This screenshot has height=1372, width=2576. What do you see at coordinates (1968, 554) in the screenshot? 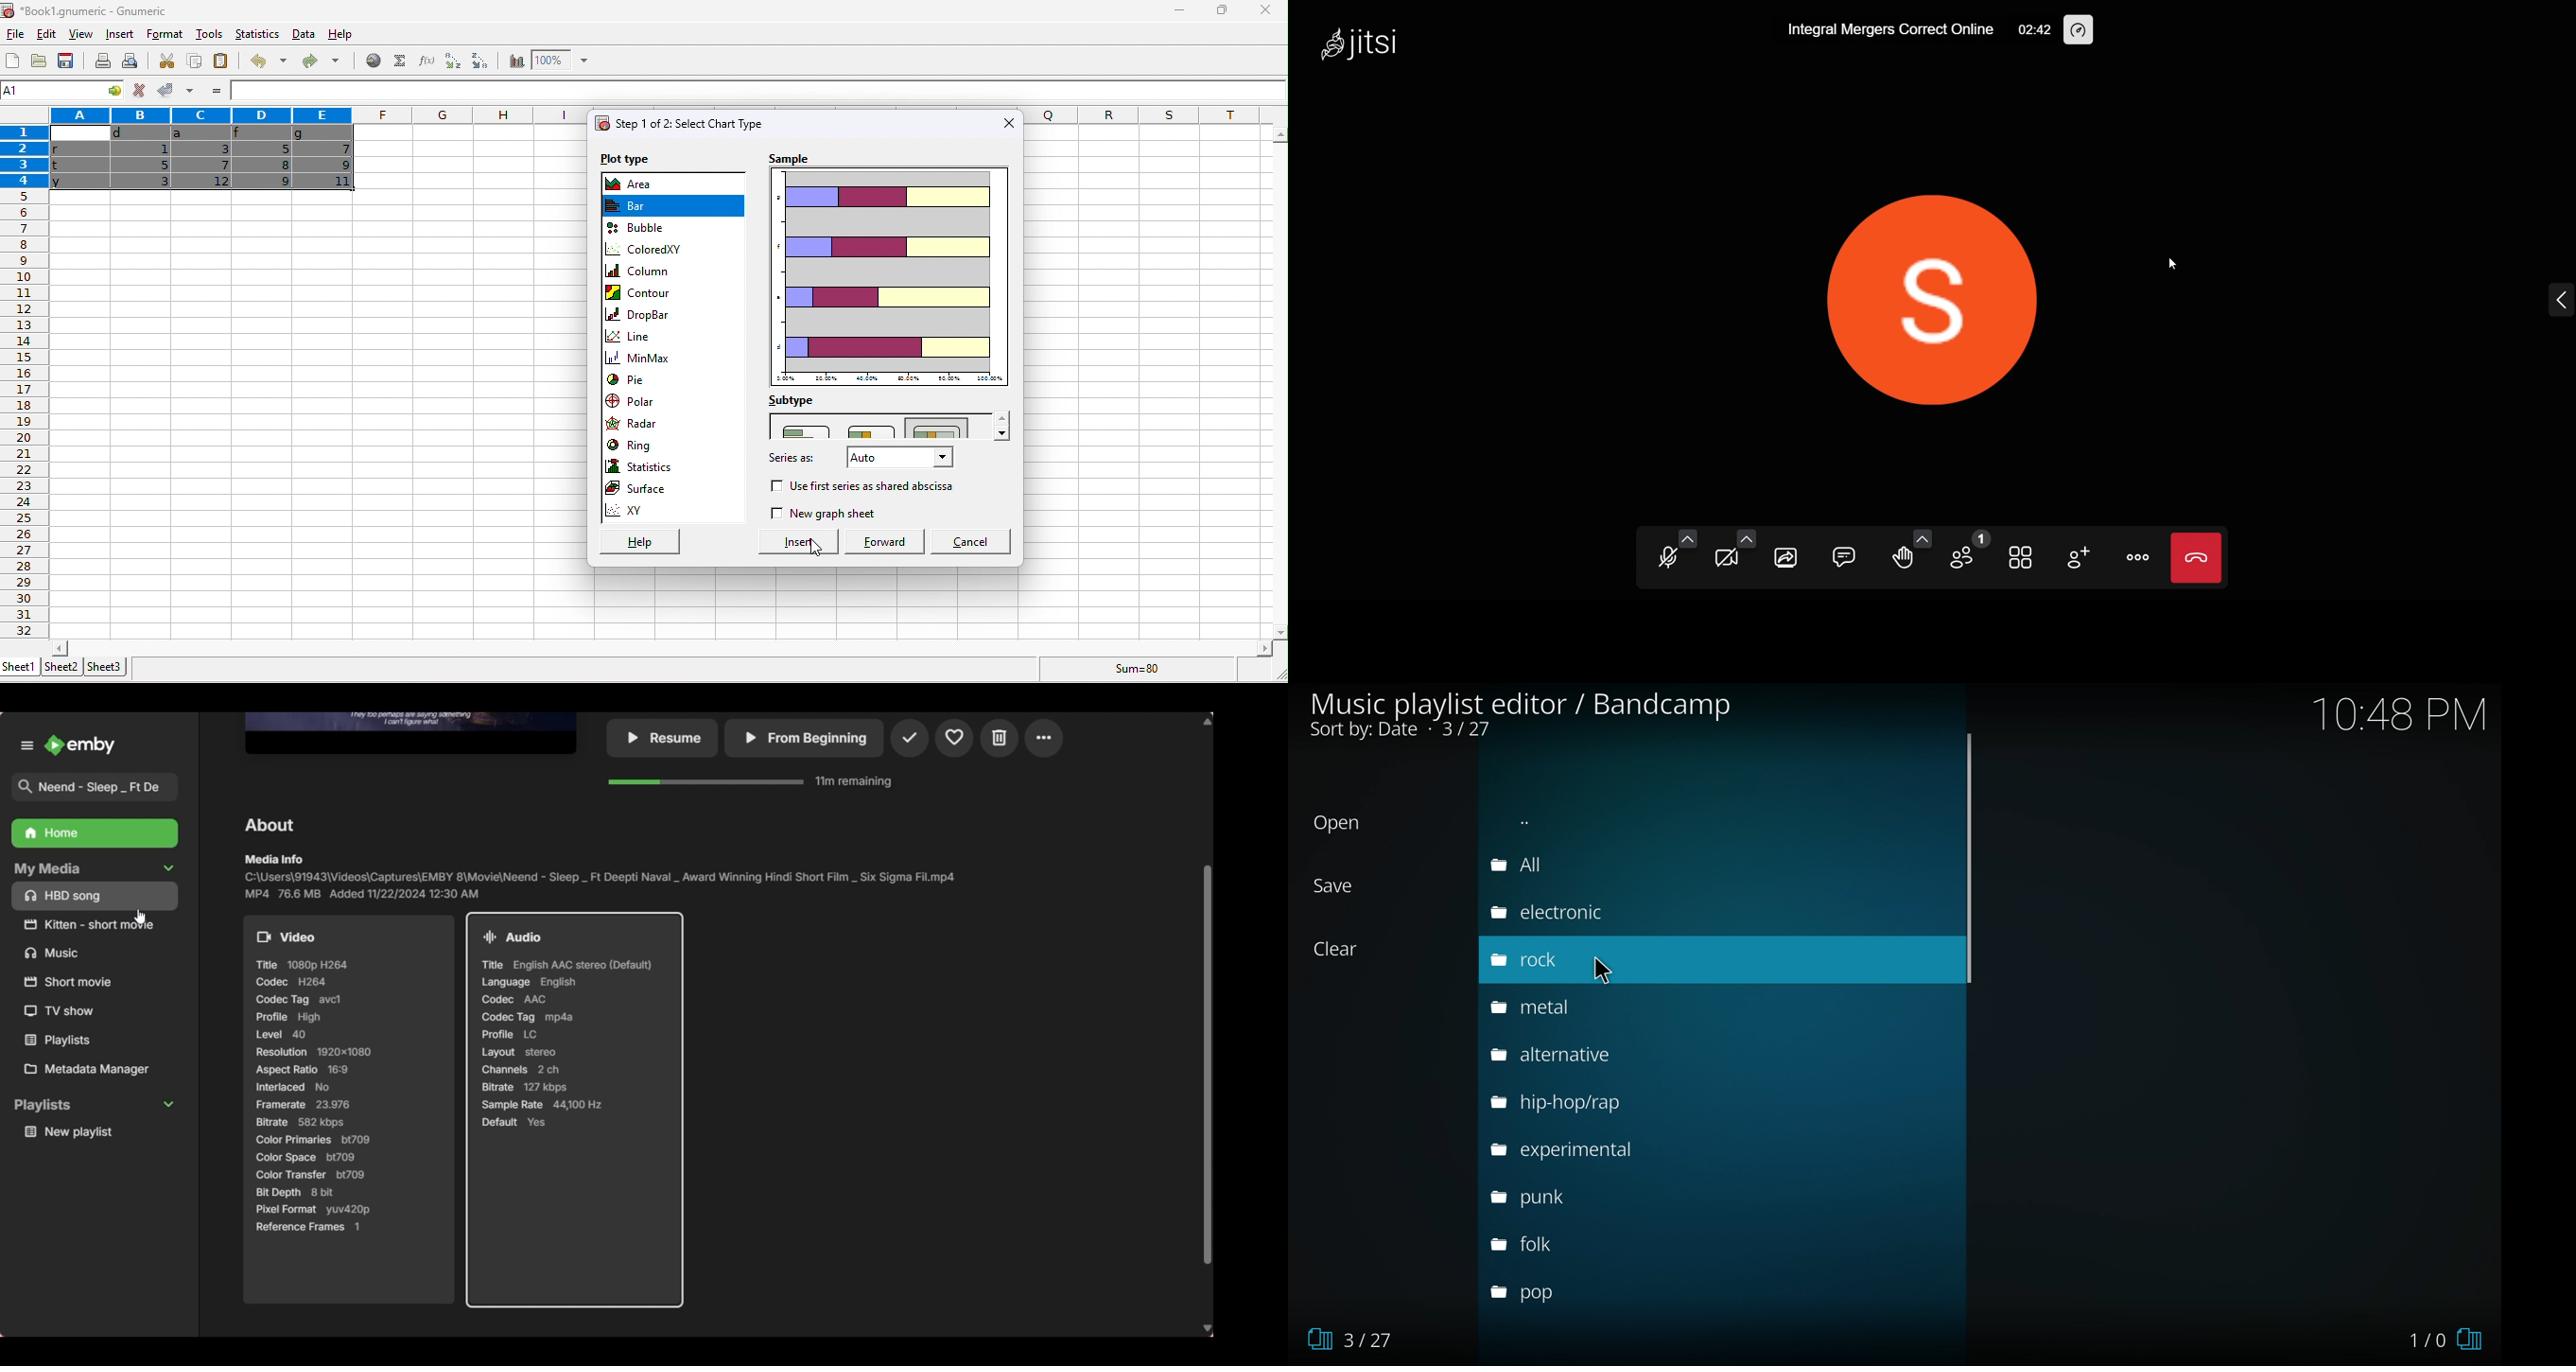
I see `participants` at bounding box center [1968, 554].